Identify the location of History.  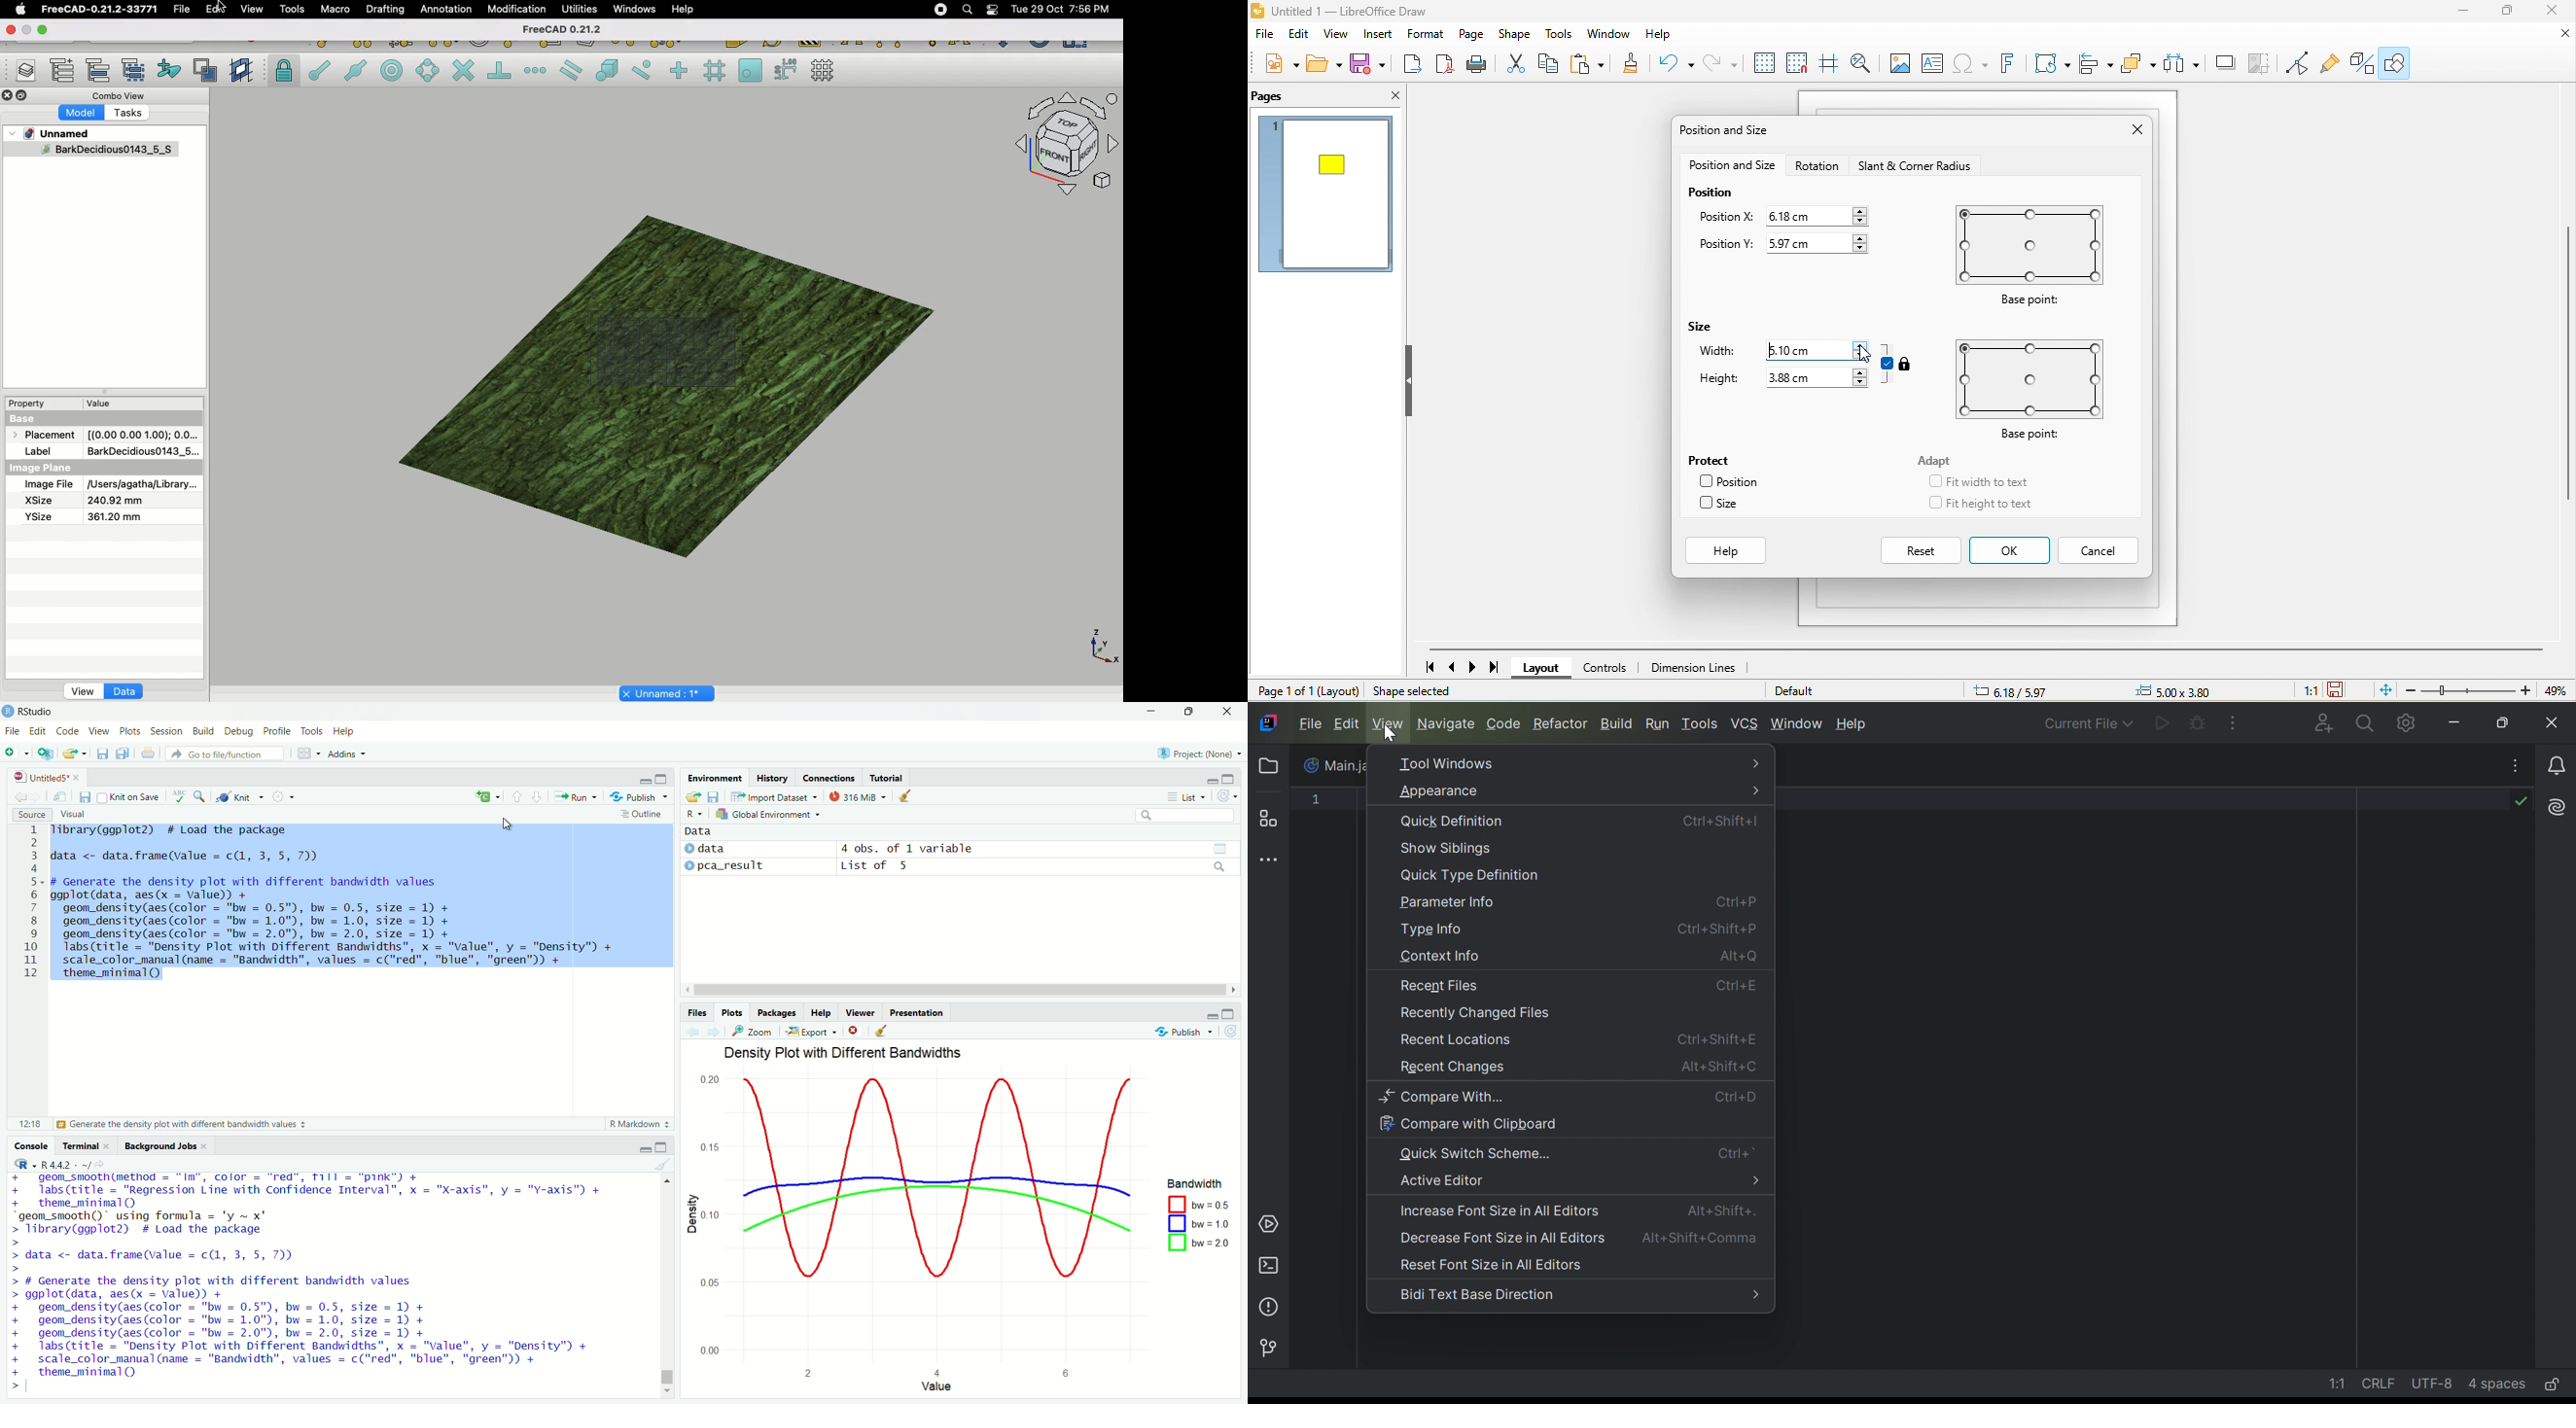
(772, 777).